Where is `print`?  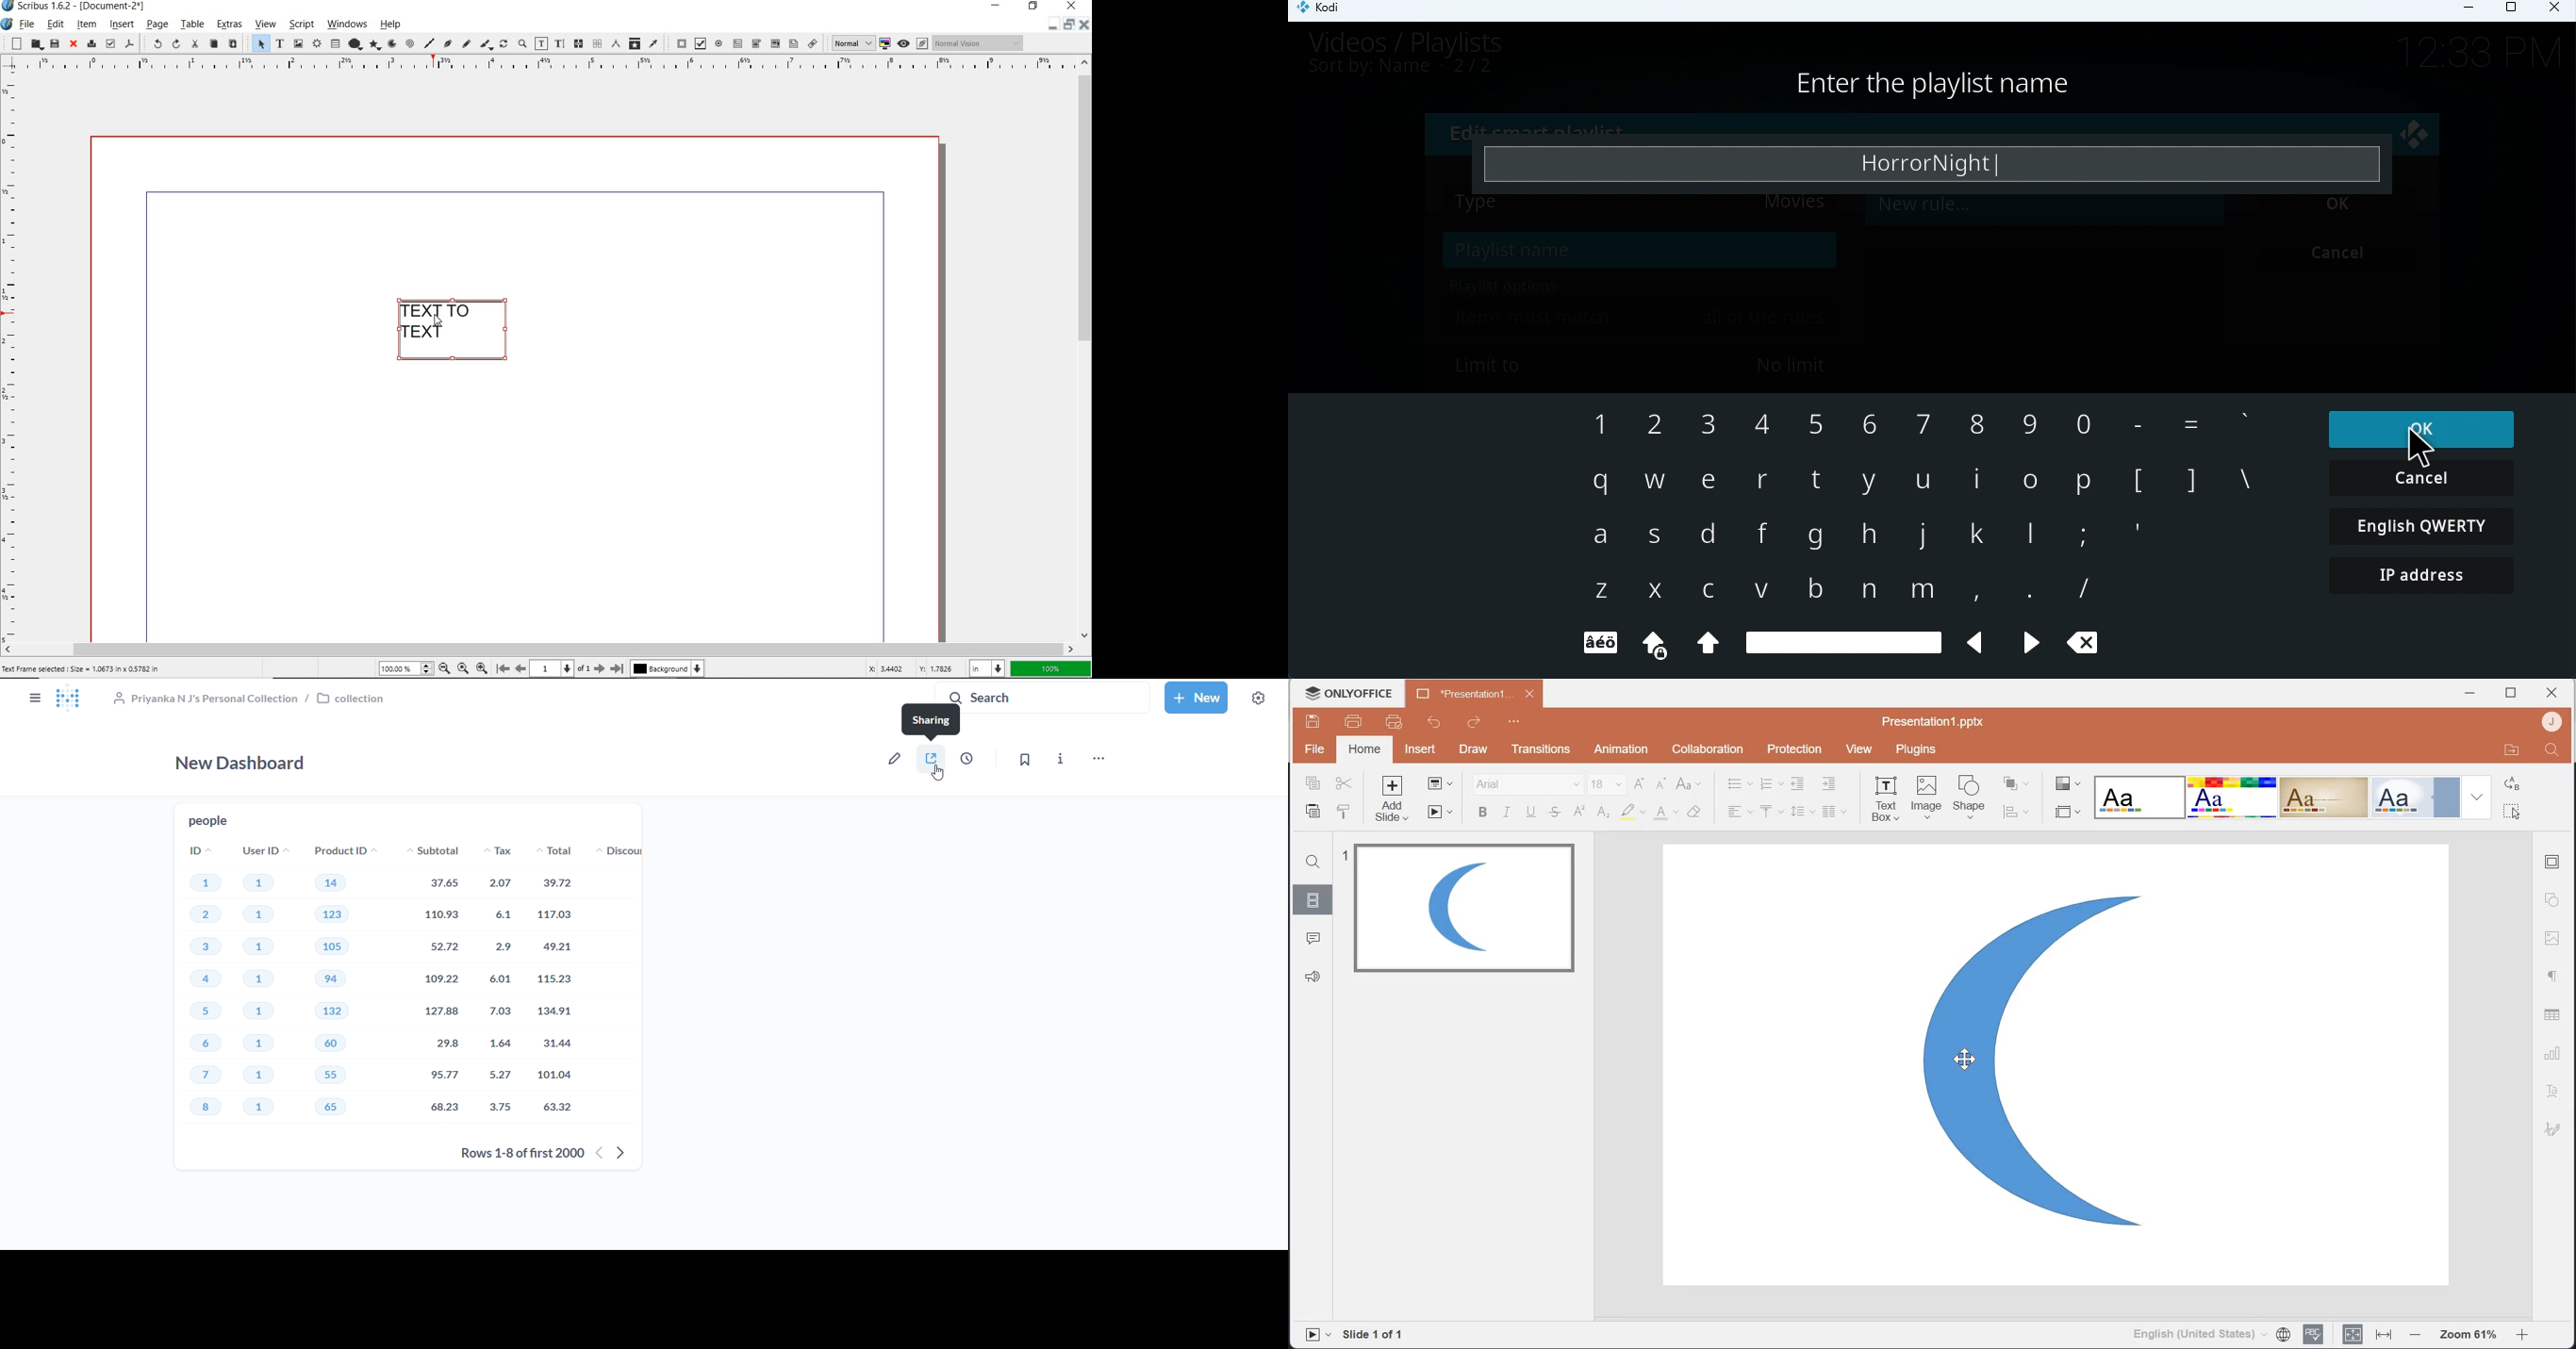
print is located at coordinates (90, 44).